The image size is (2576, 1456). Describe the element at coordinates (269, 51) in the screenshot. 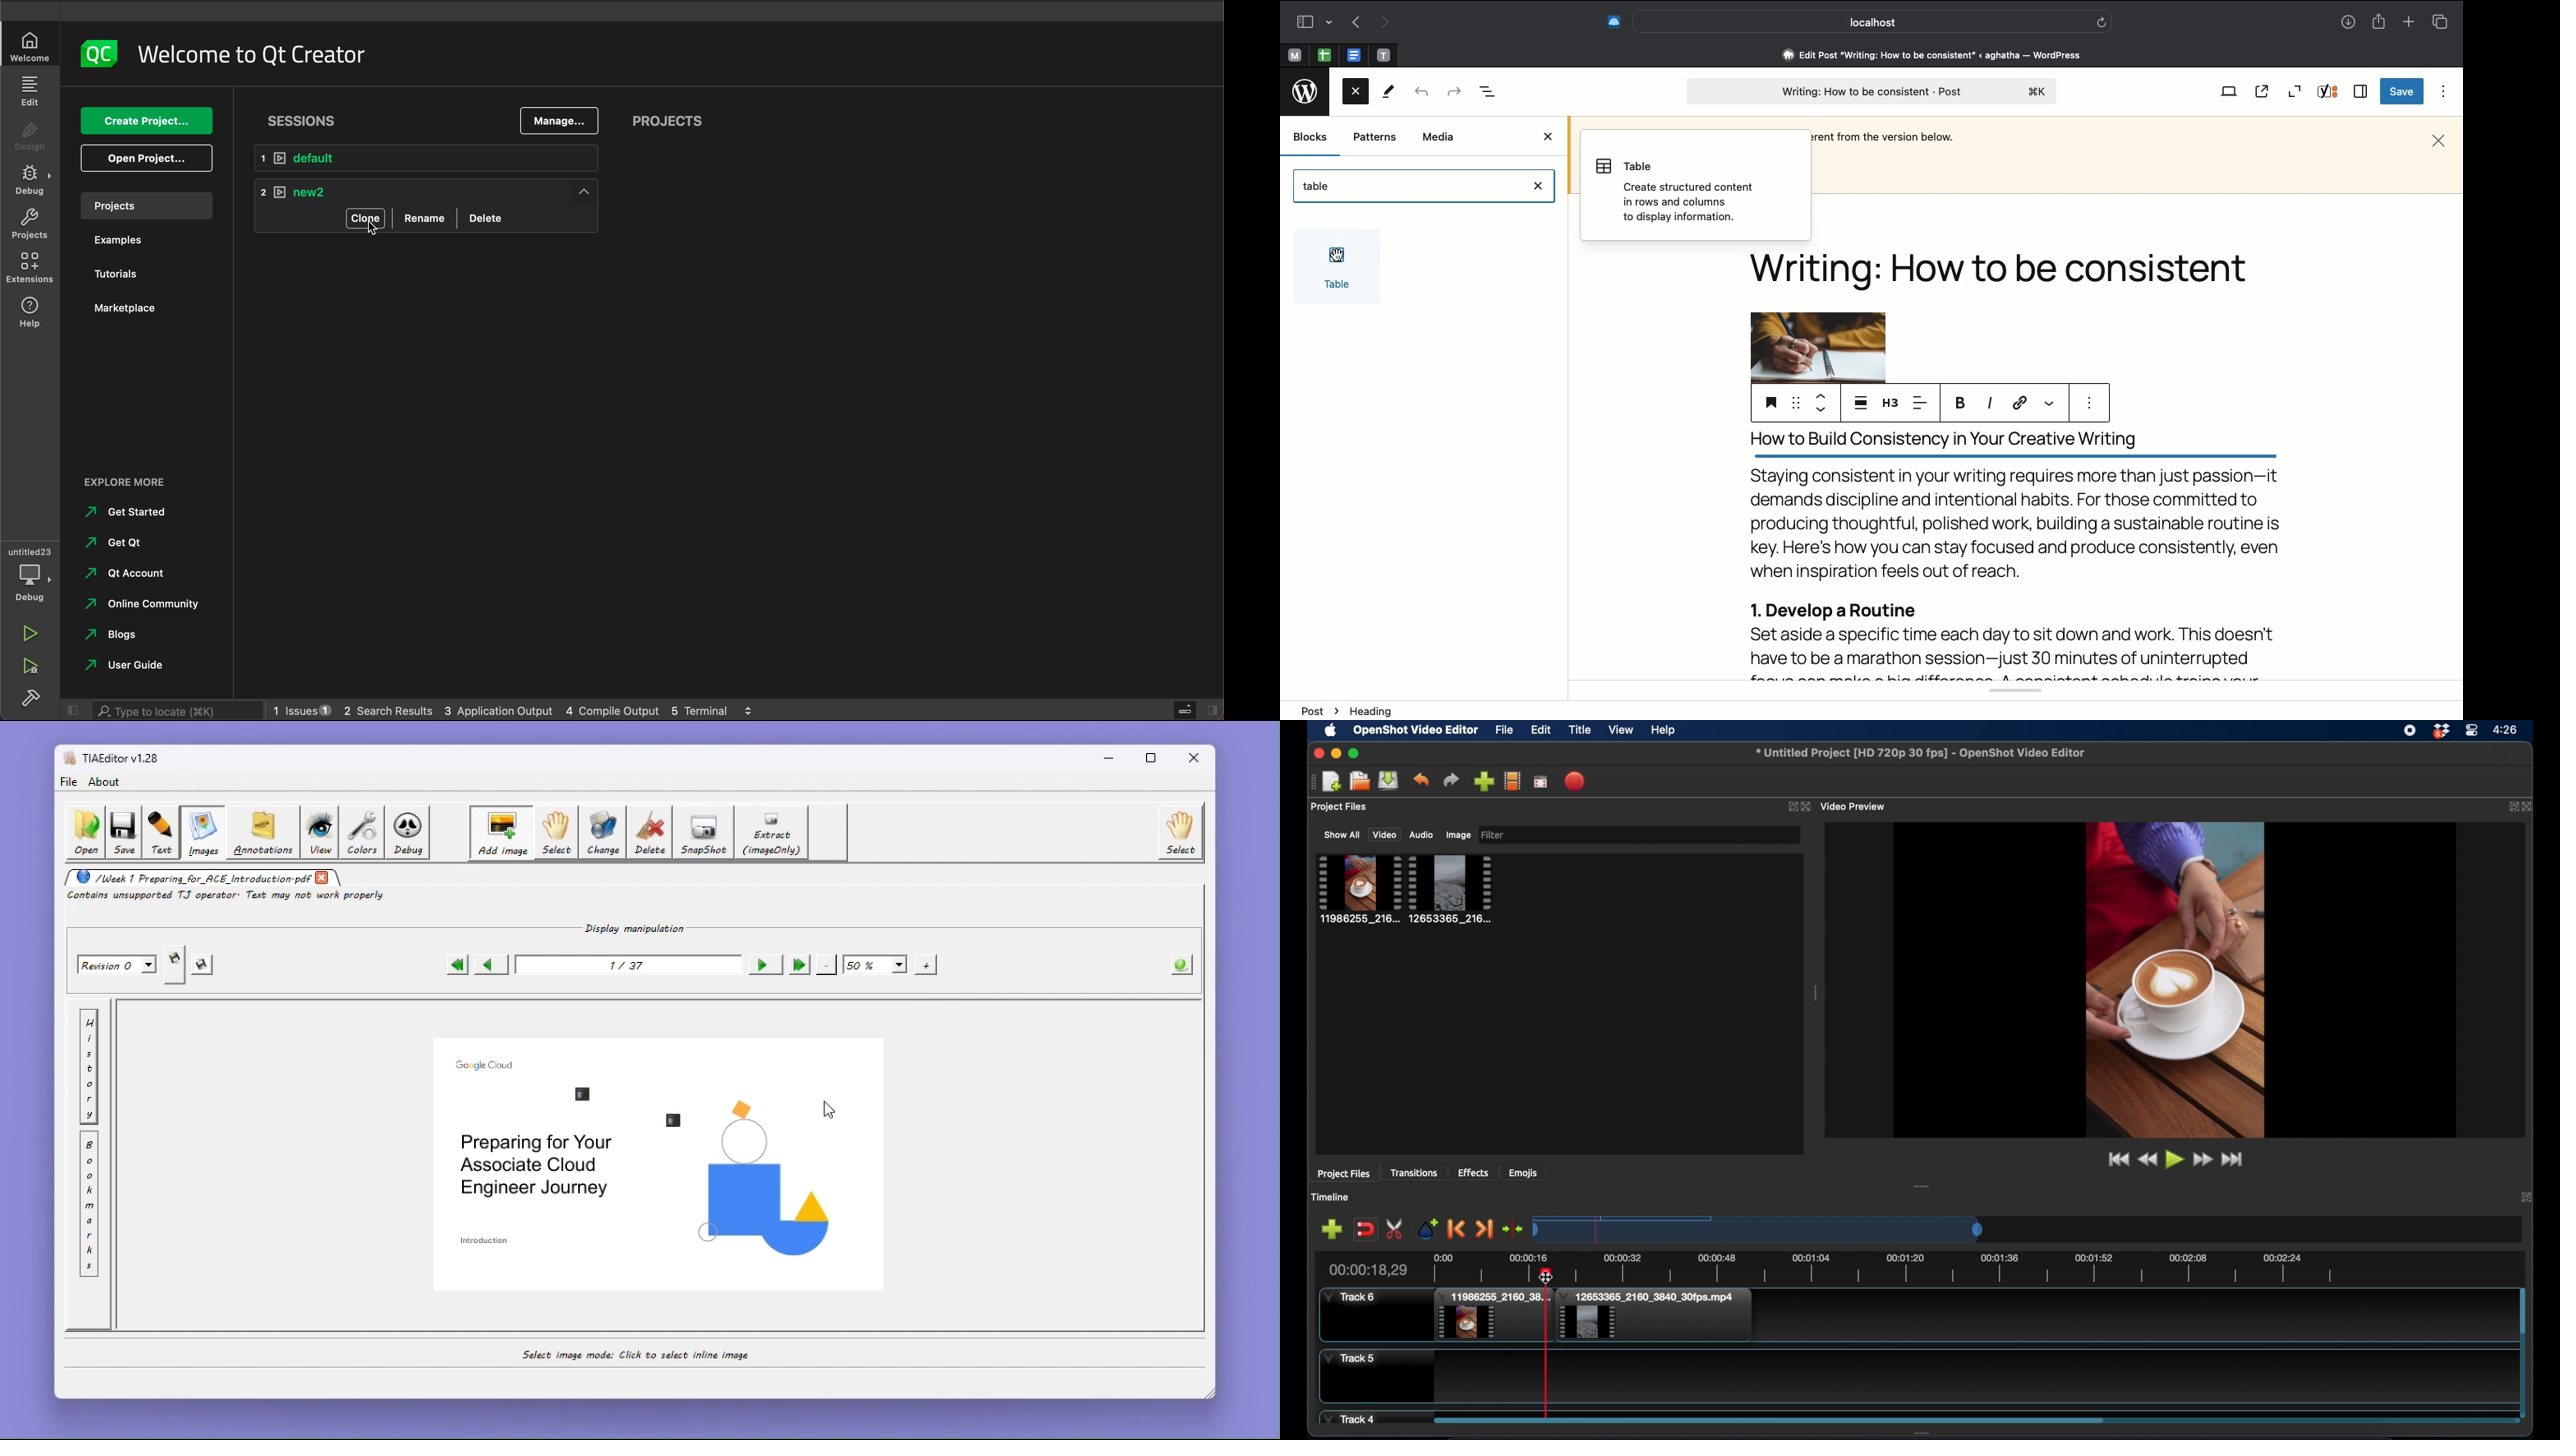

I see `welcome to Qt creator` at that location.